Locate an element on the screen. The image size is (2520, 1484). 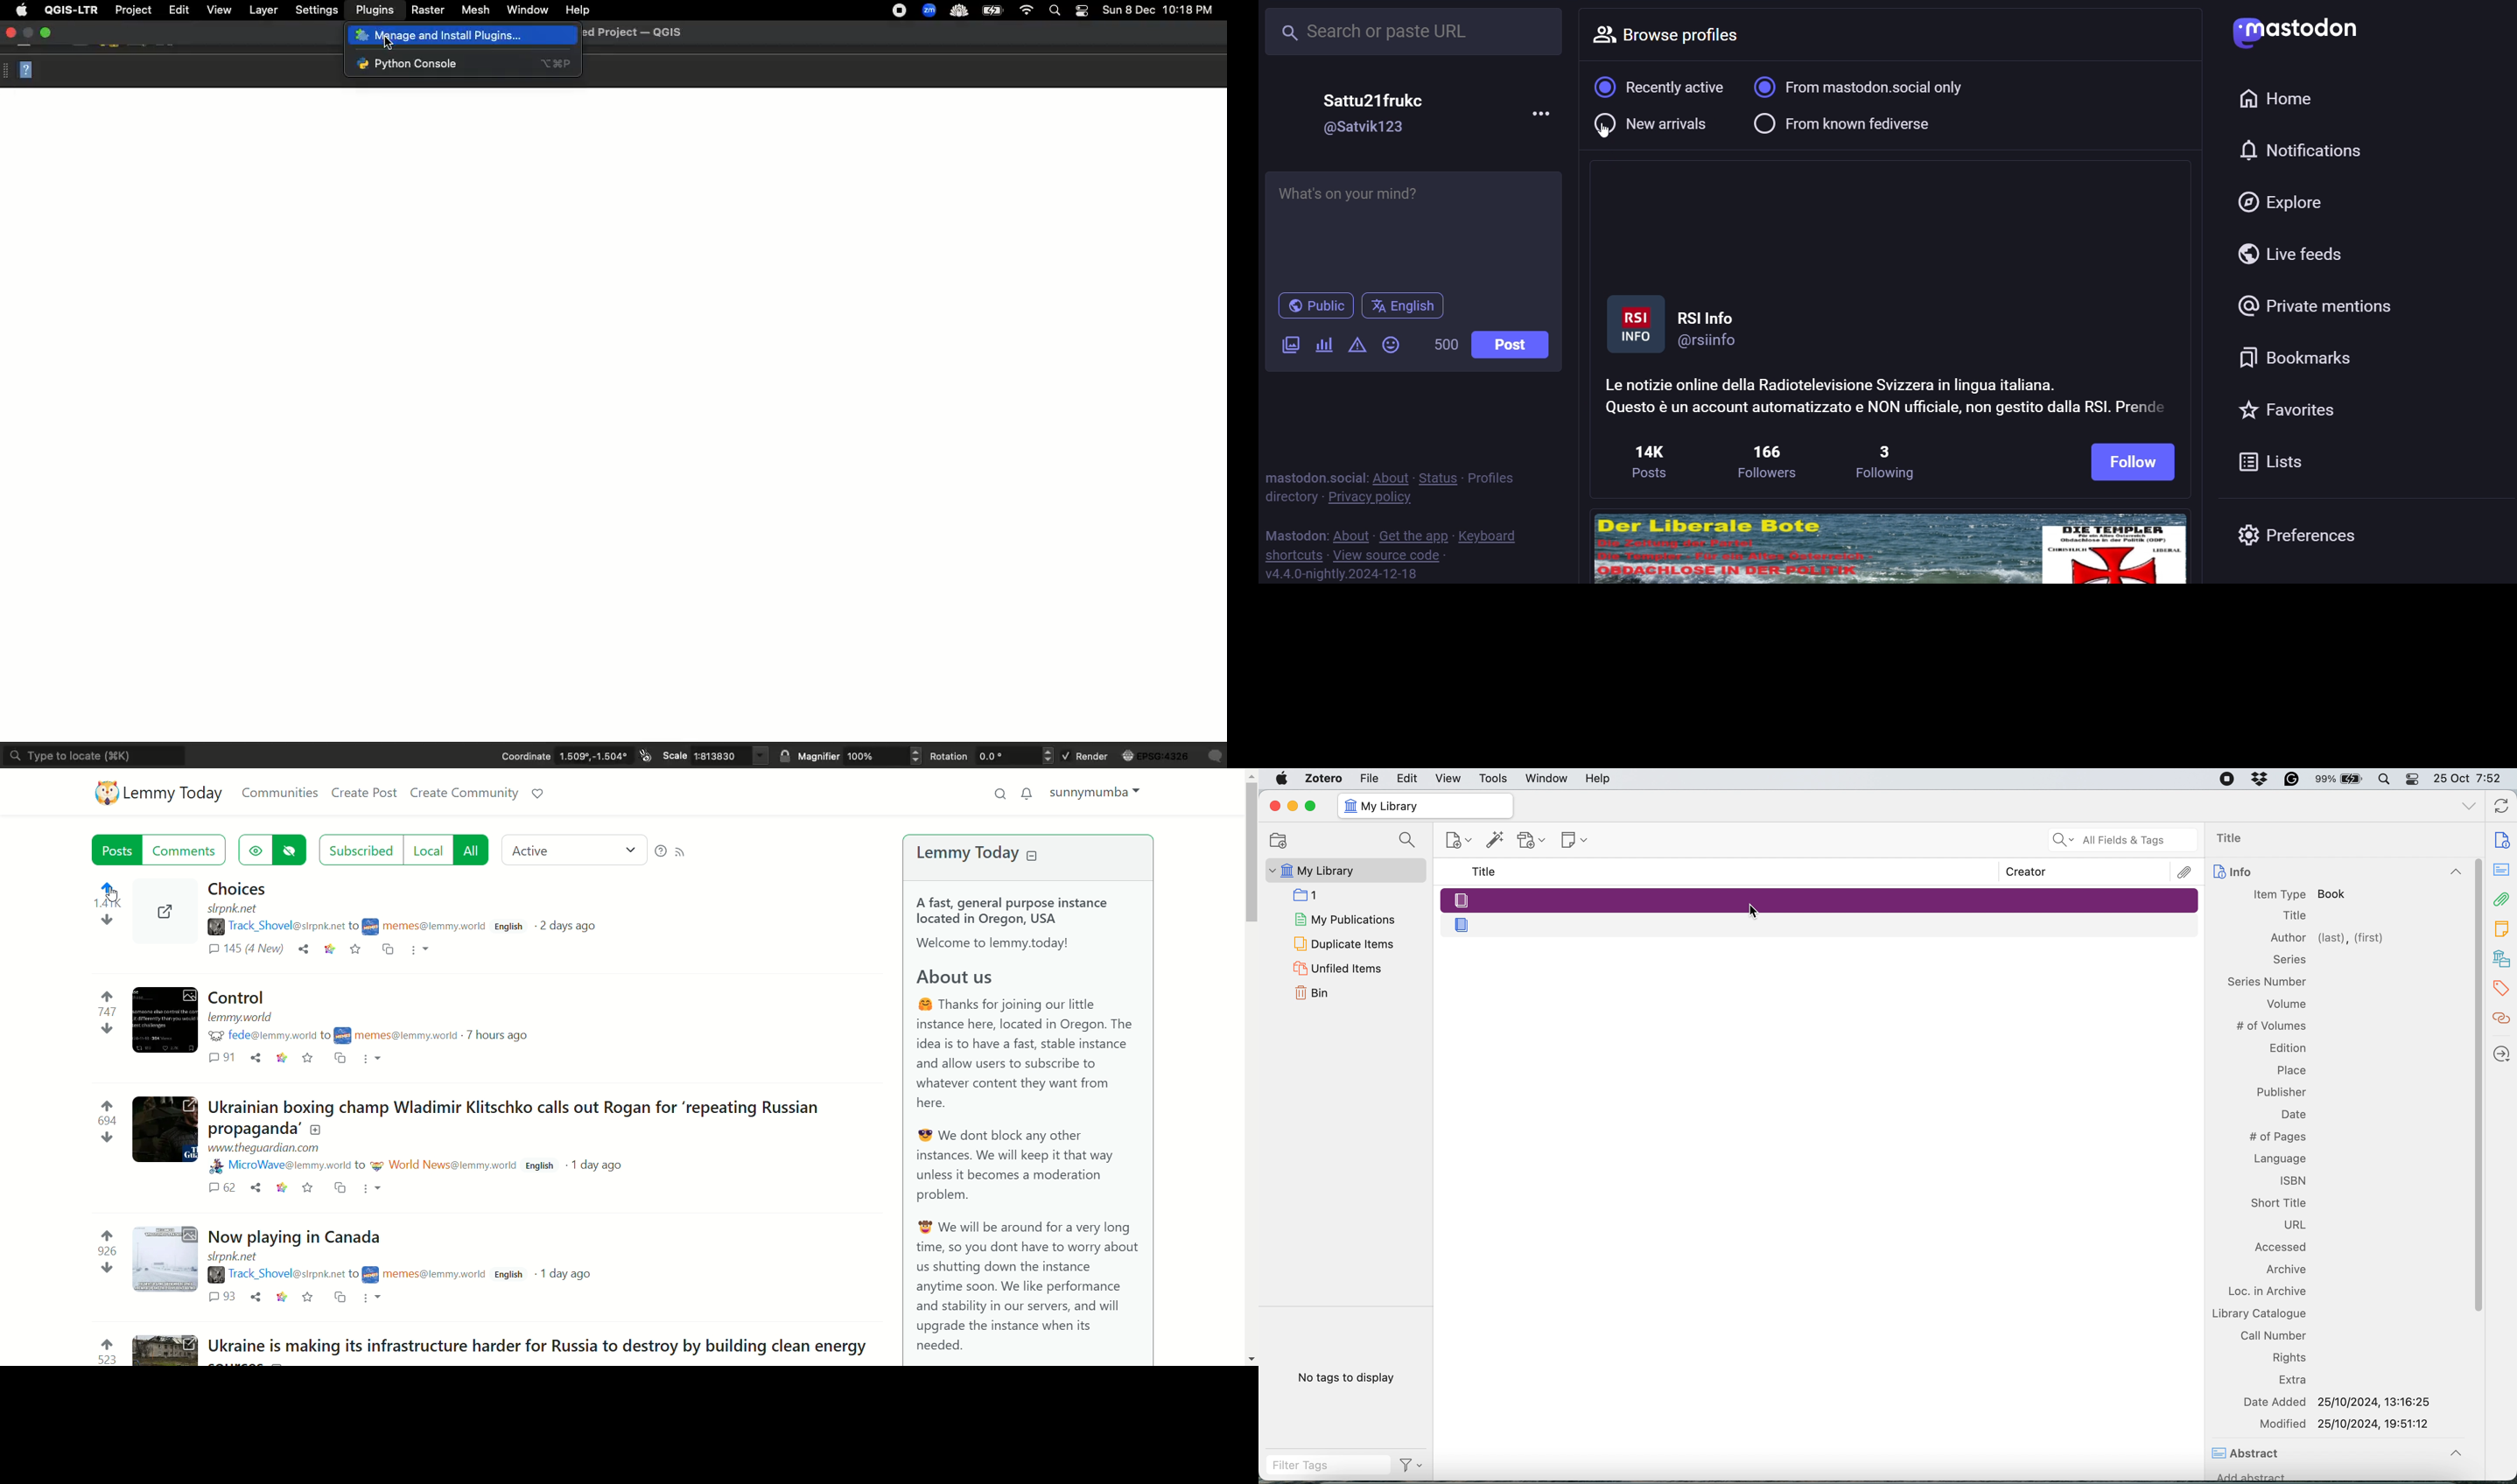
@Satvik123 is located at coordinates (1365, 127).